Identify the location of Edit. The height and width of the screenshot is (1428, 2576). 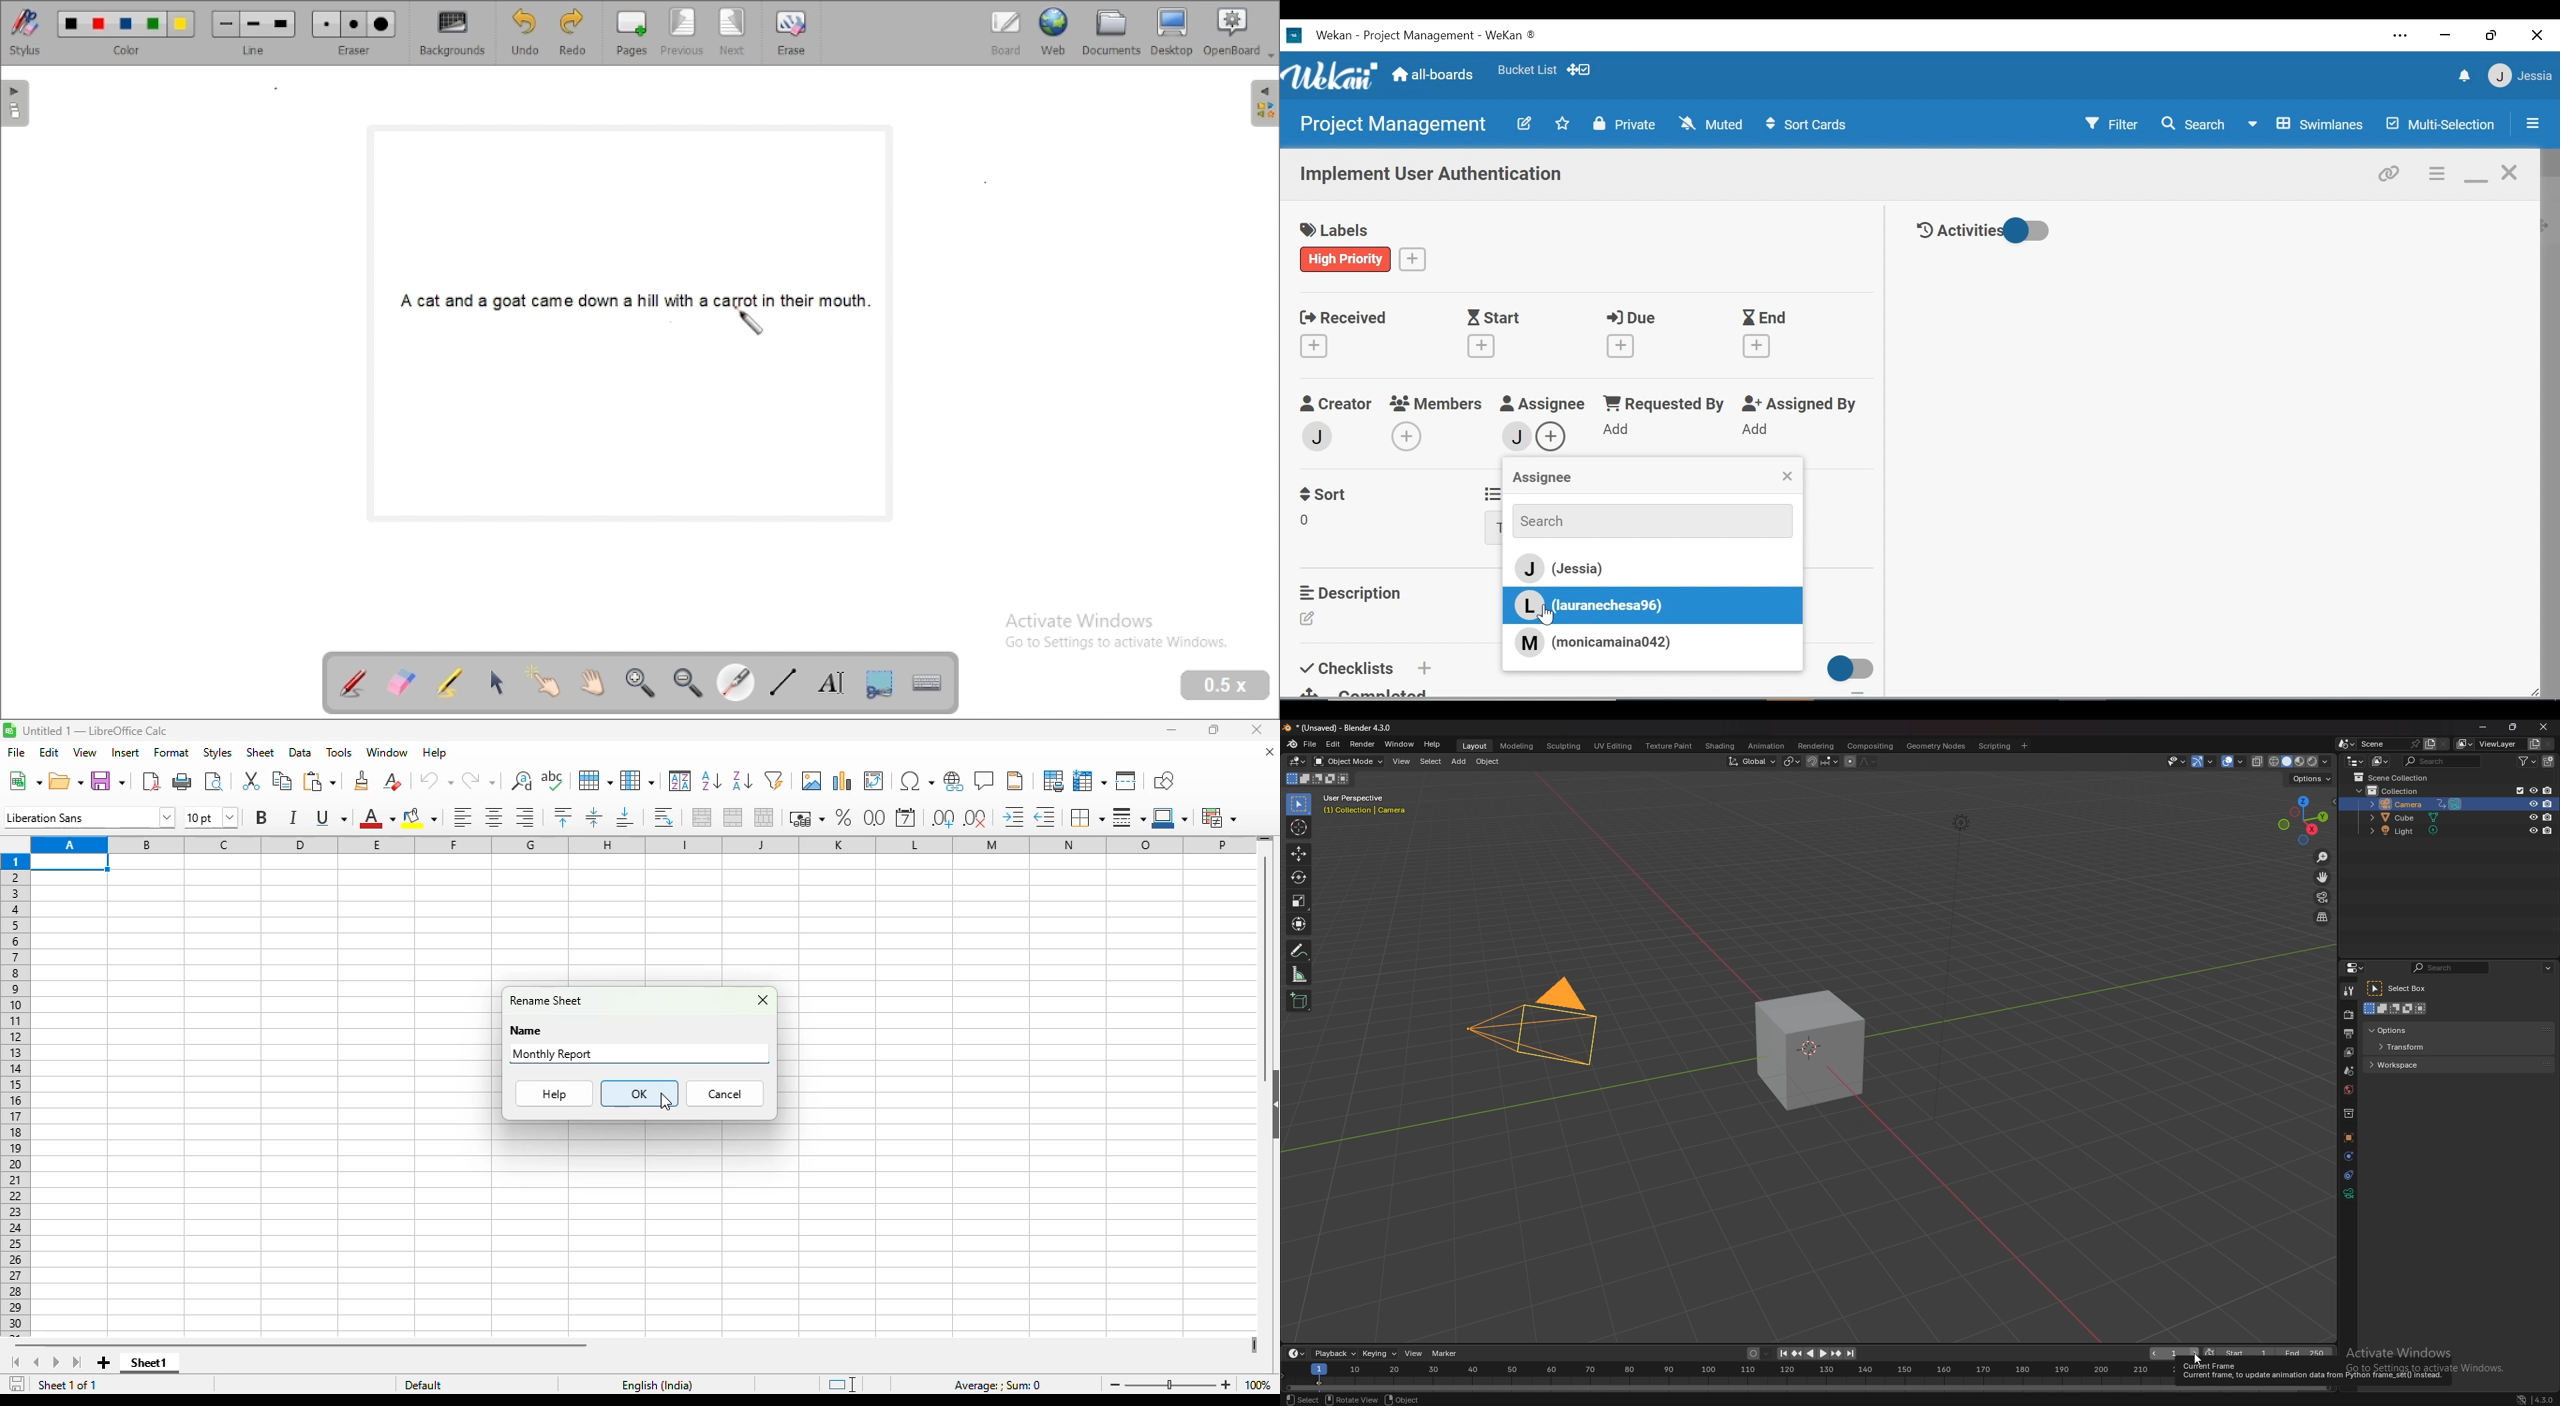
(1311, 619).